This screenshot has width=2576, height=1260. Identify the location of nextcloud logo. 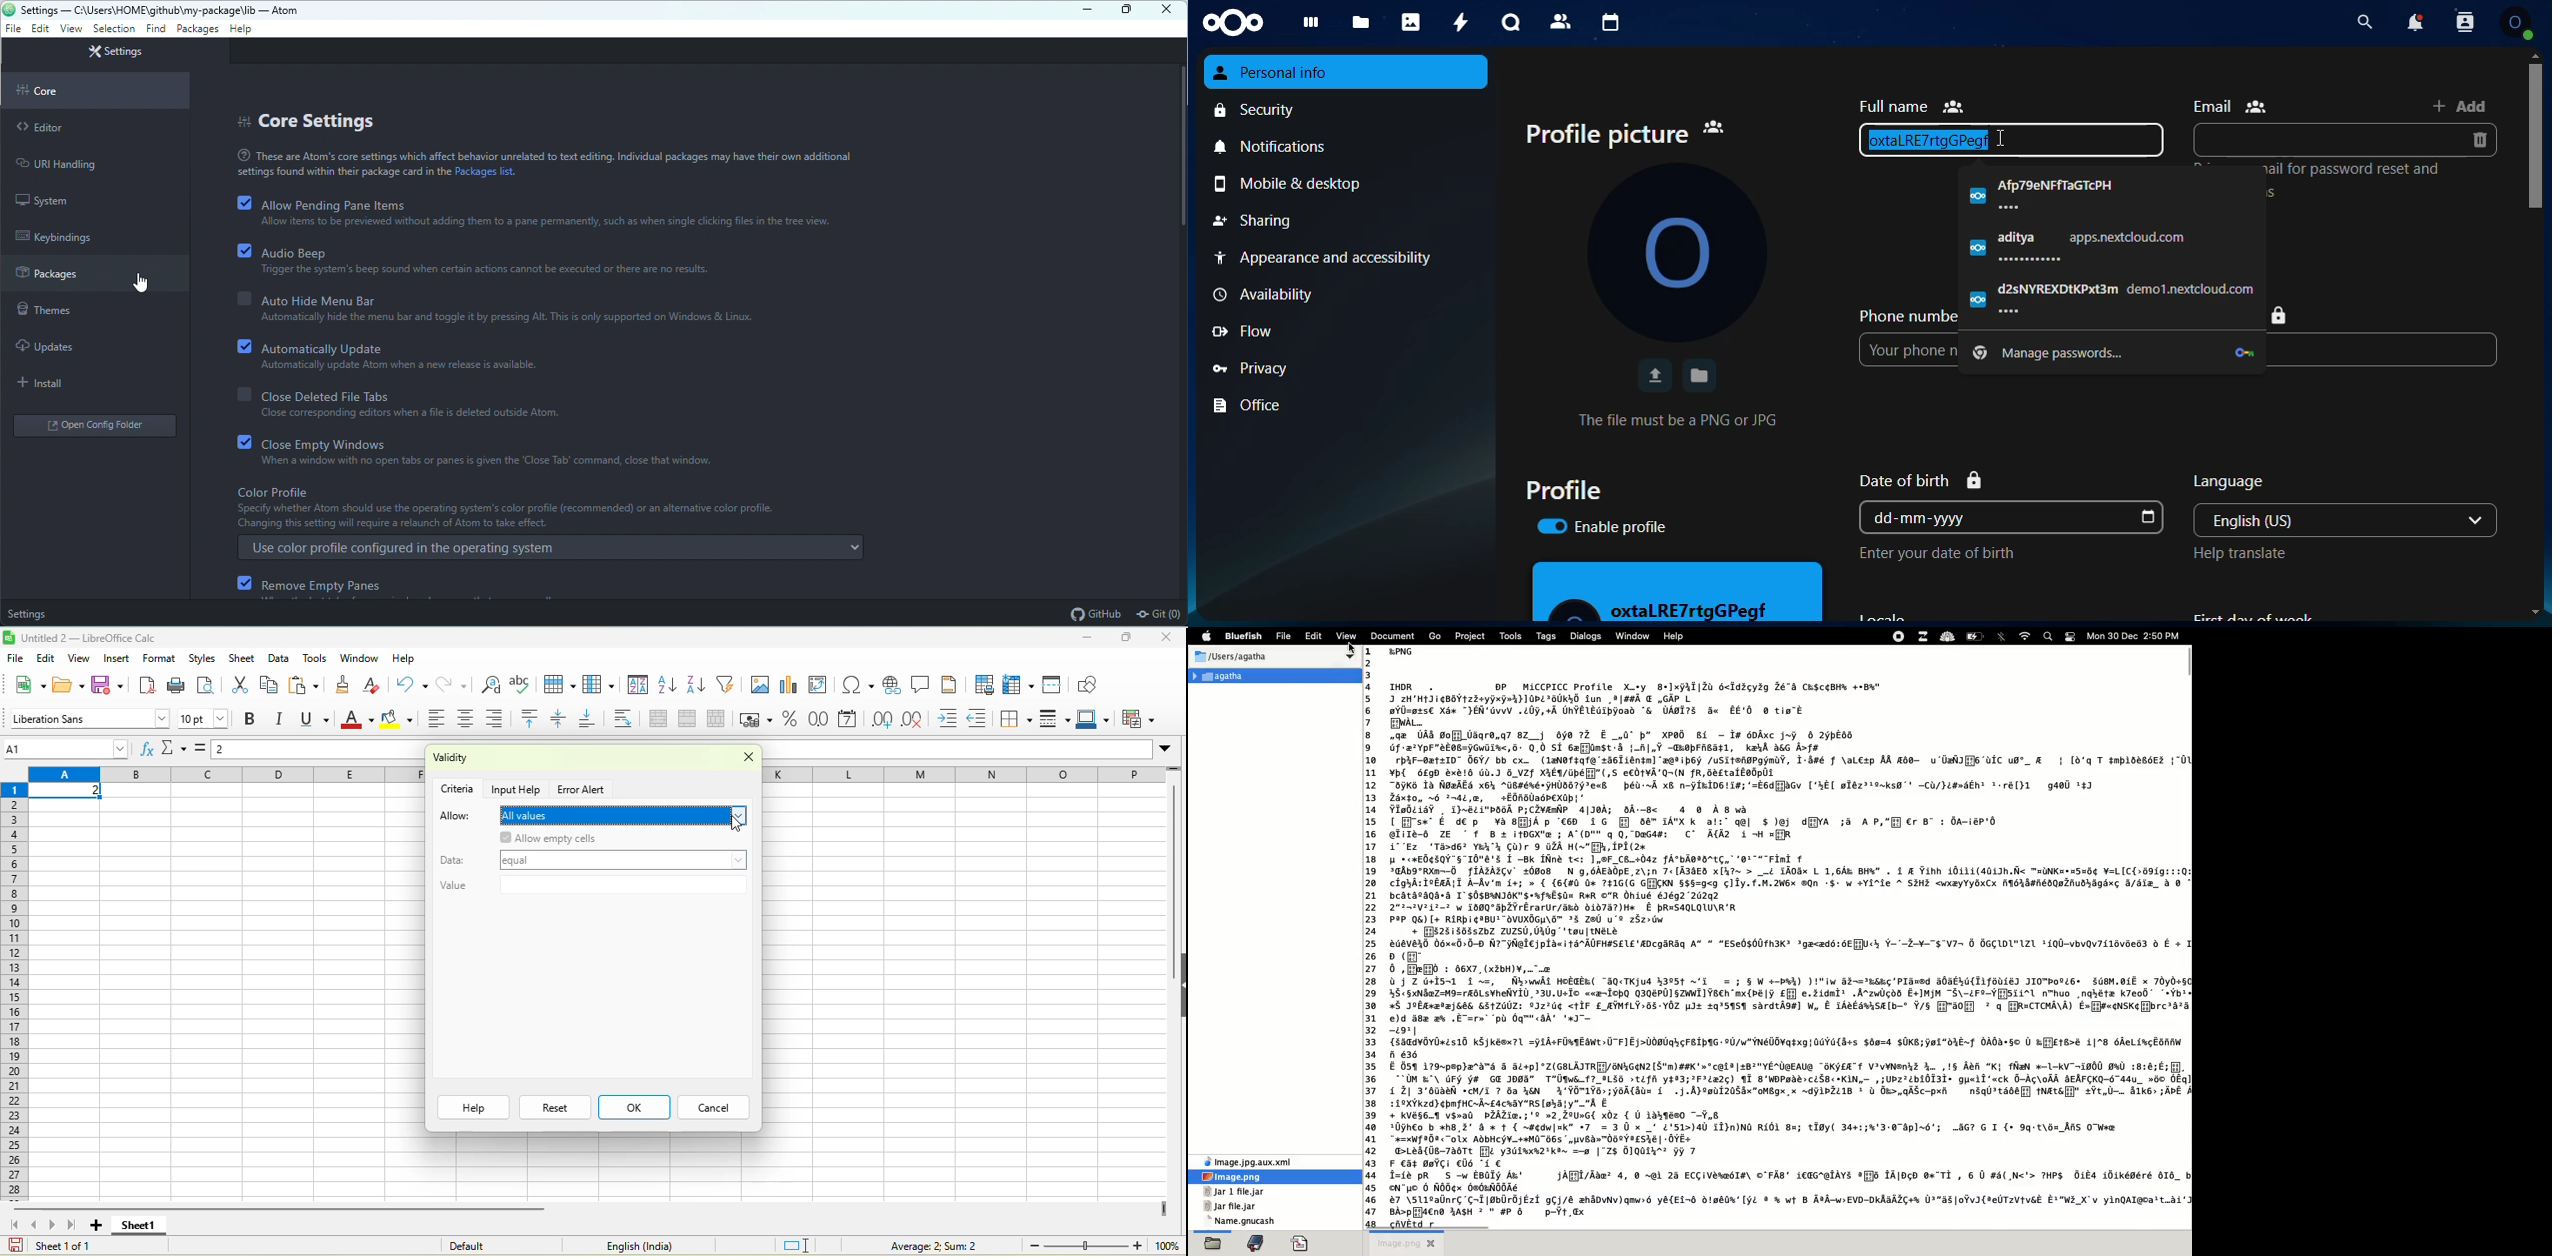
(1233, 23).